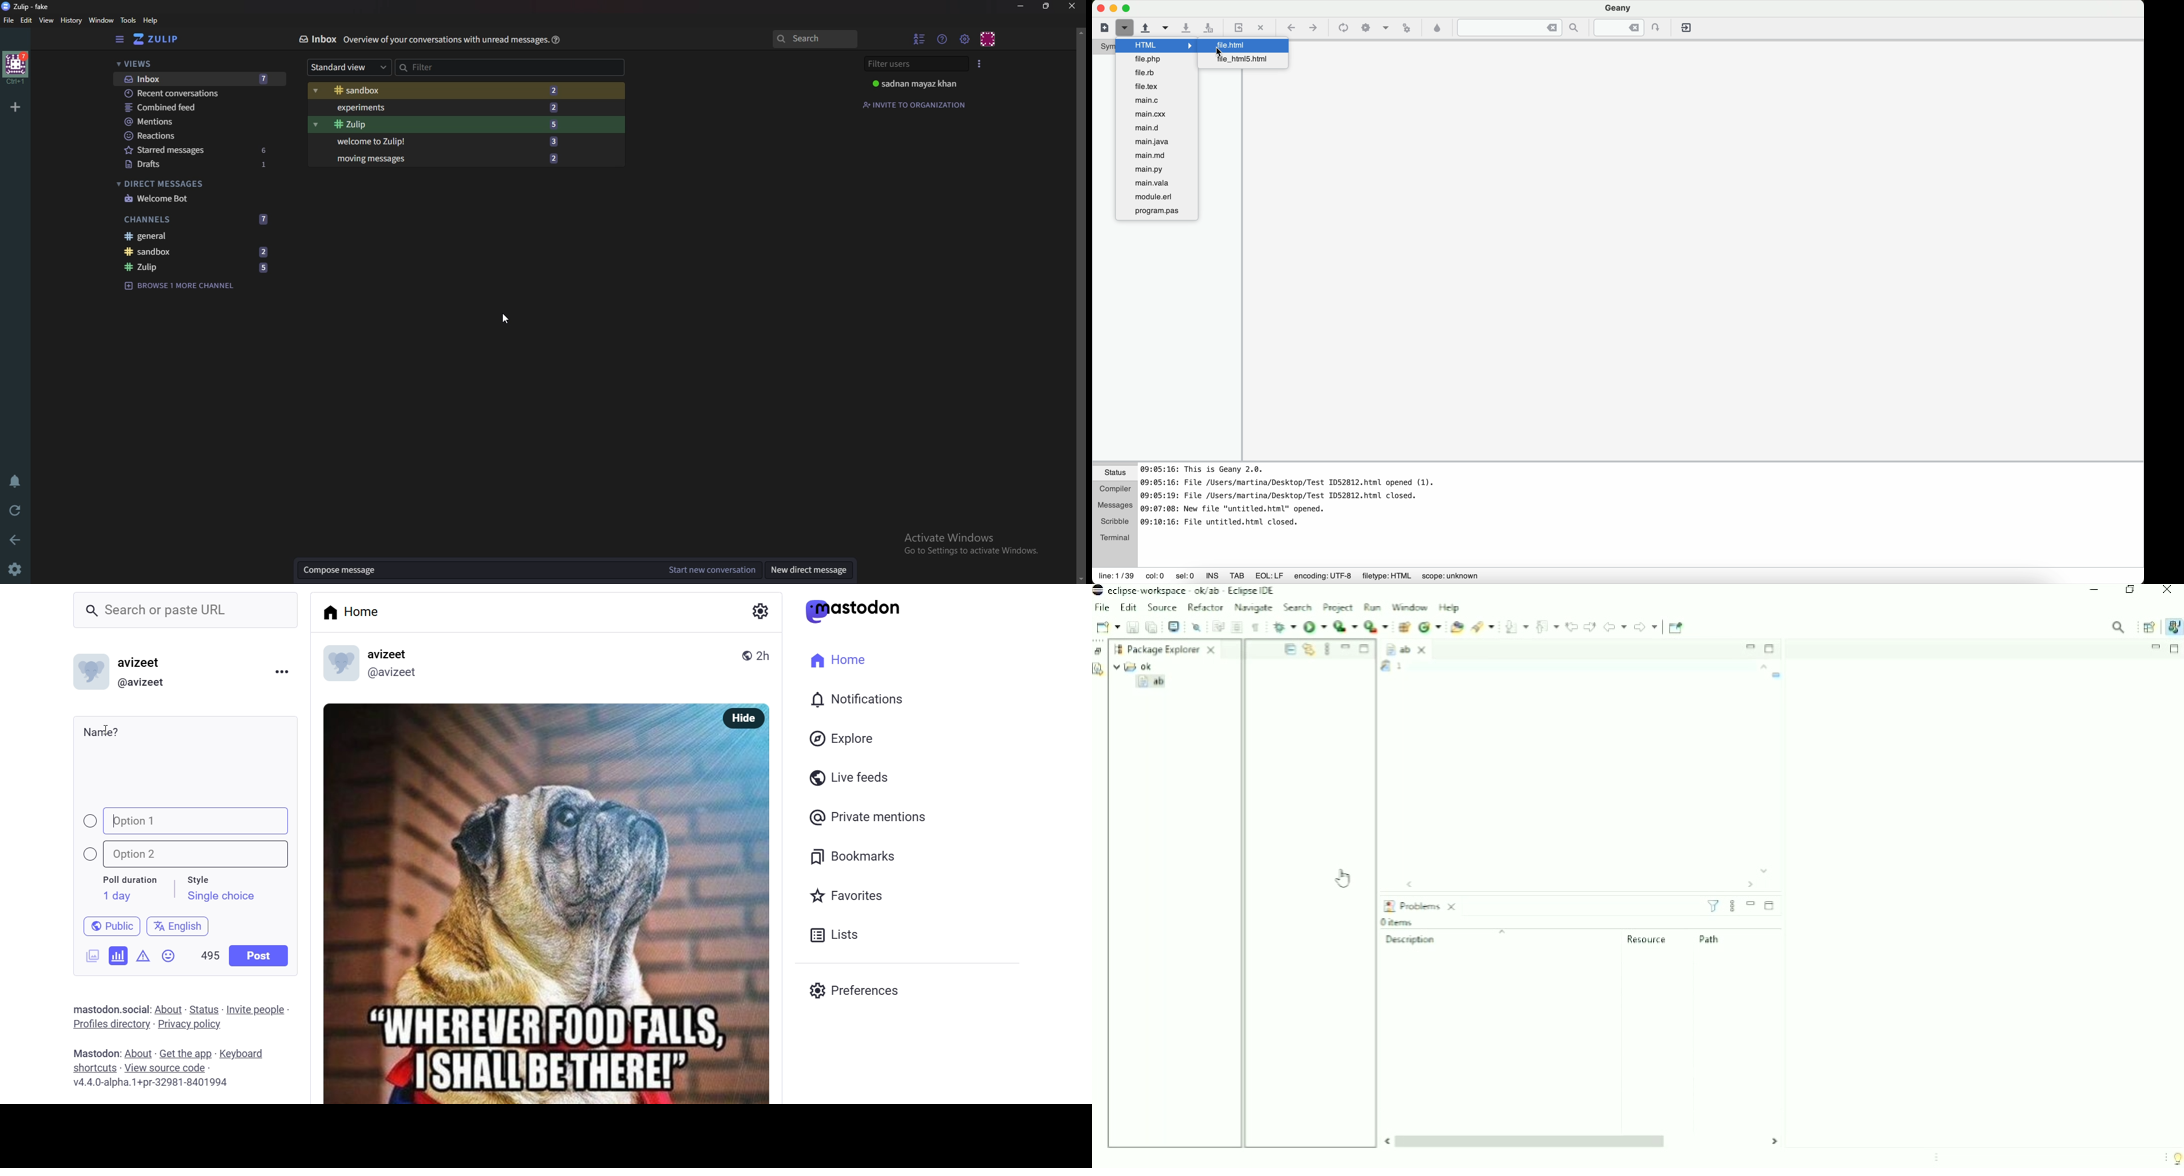  What do you see at coordinates (2129, 591) in the screenshot?
I see `Restore down` at bounding box center [2129, 591].